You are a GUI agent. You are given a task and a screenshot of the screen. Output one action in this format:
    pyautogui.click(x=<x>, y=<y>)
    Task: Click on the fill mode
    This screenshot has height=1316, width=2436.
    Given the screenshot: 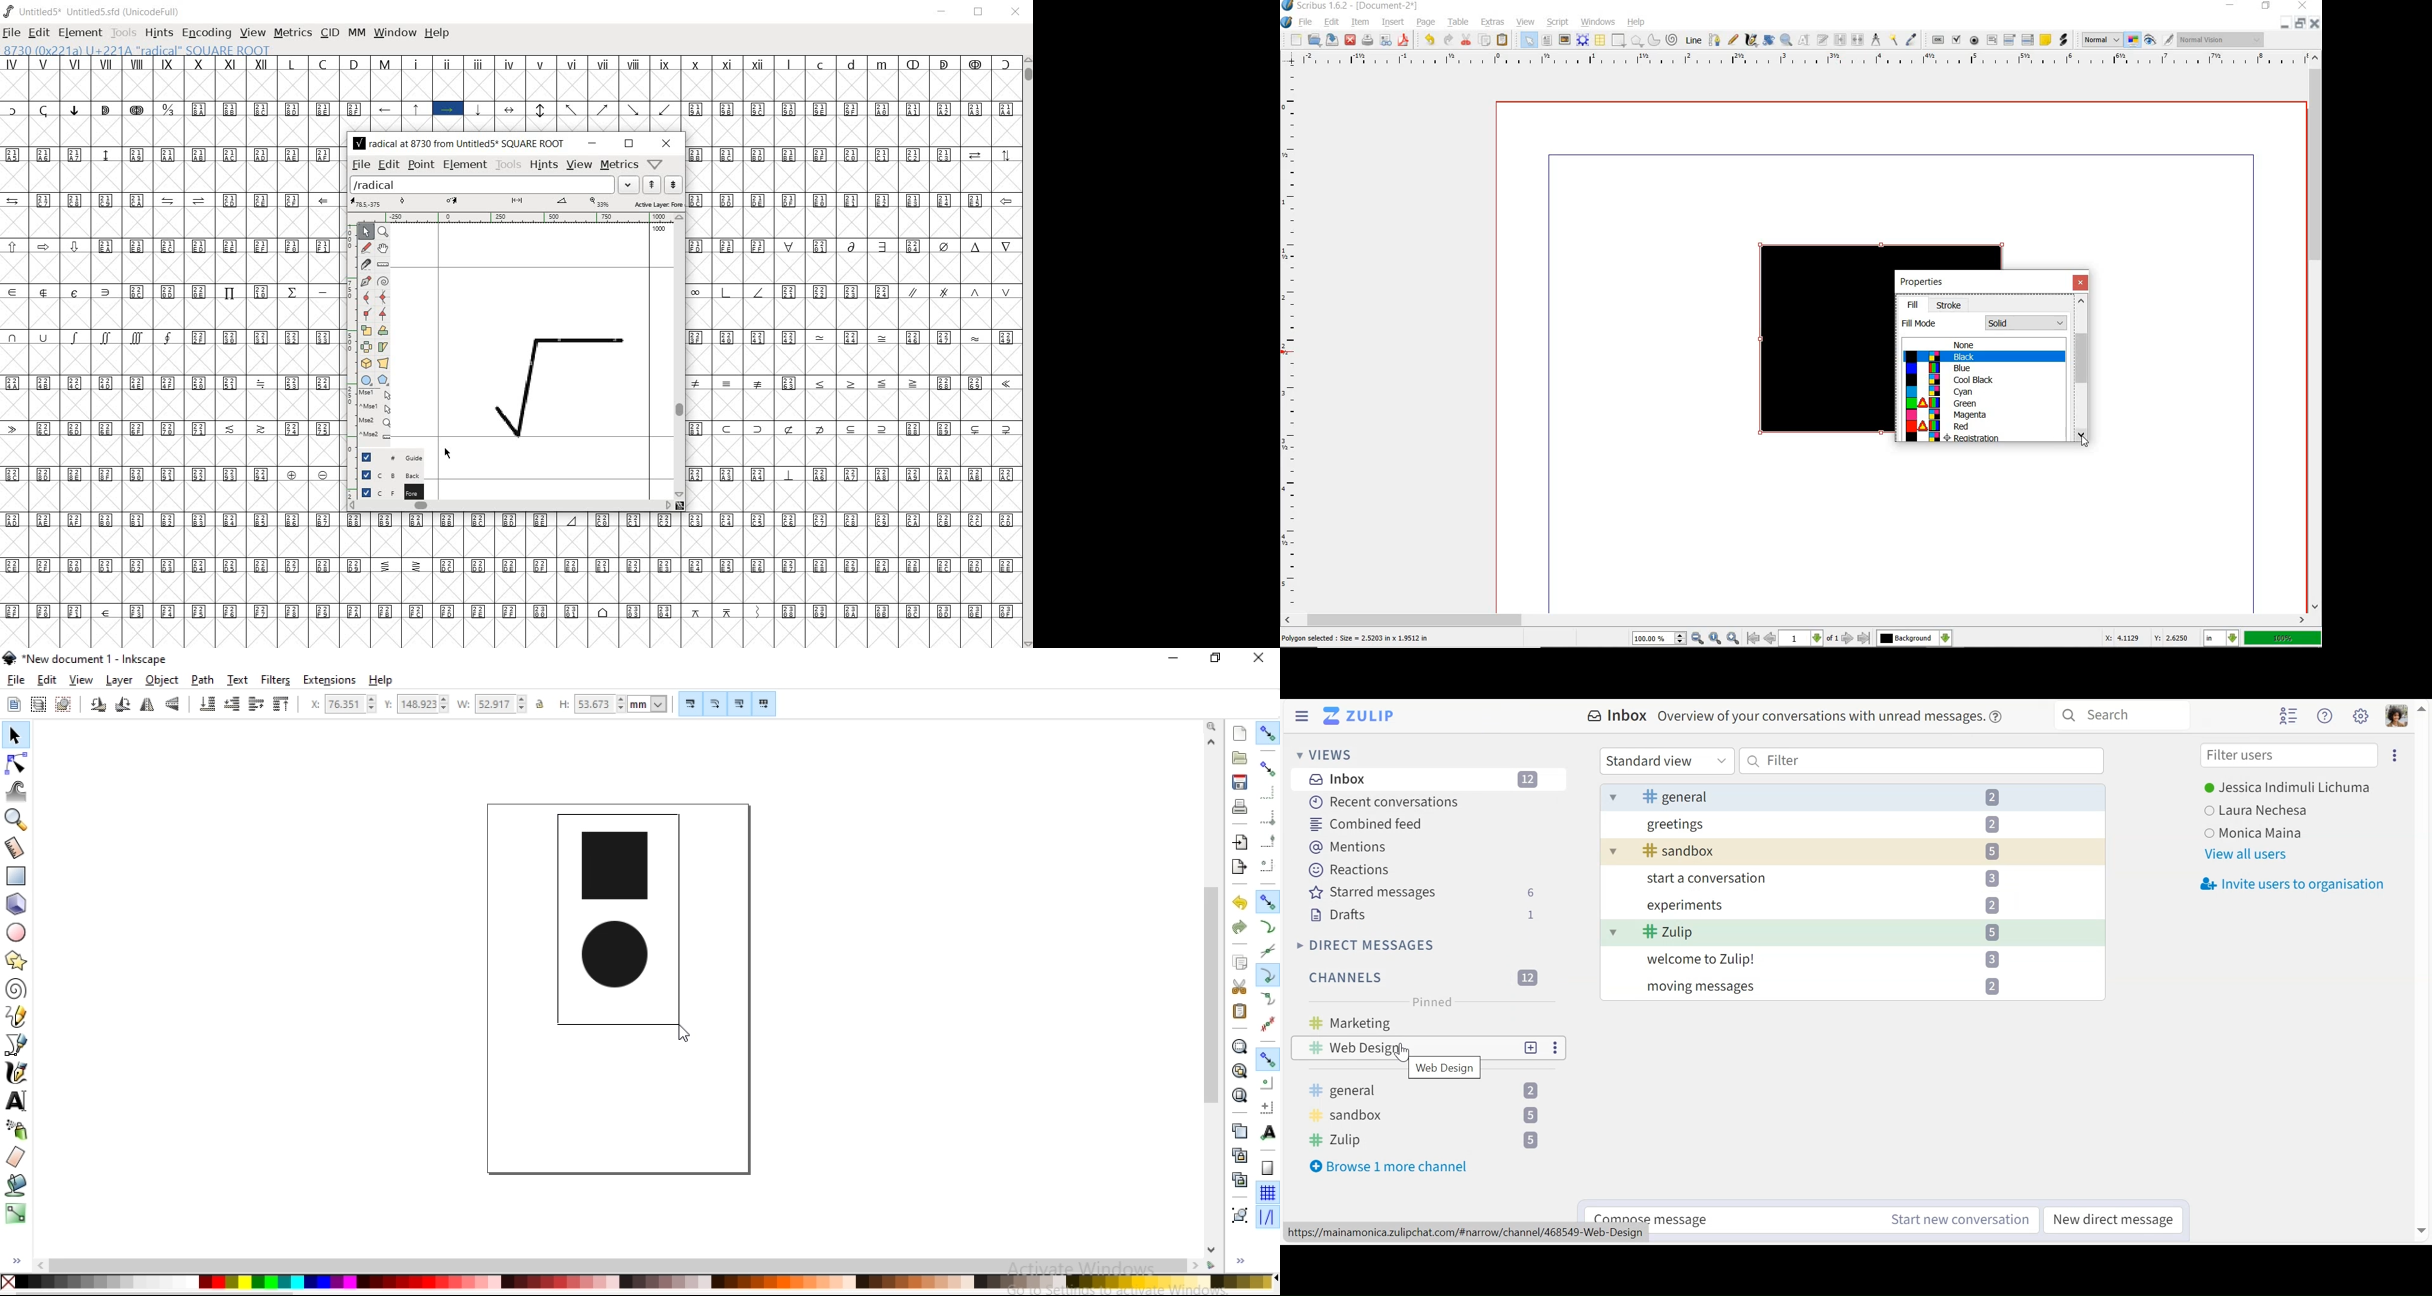 What is the action you would take?
    pyautogui.click(x=2026, y=323)
    